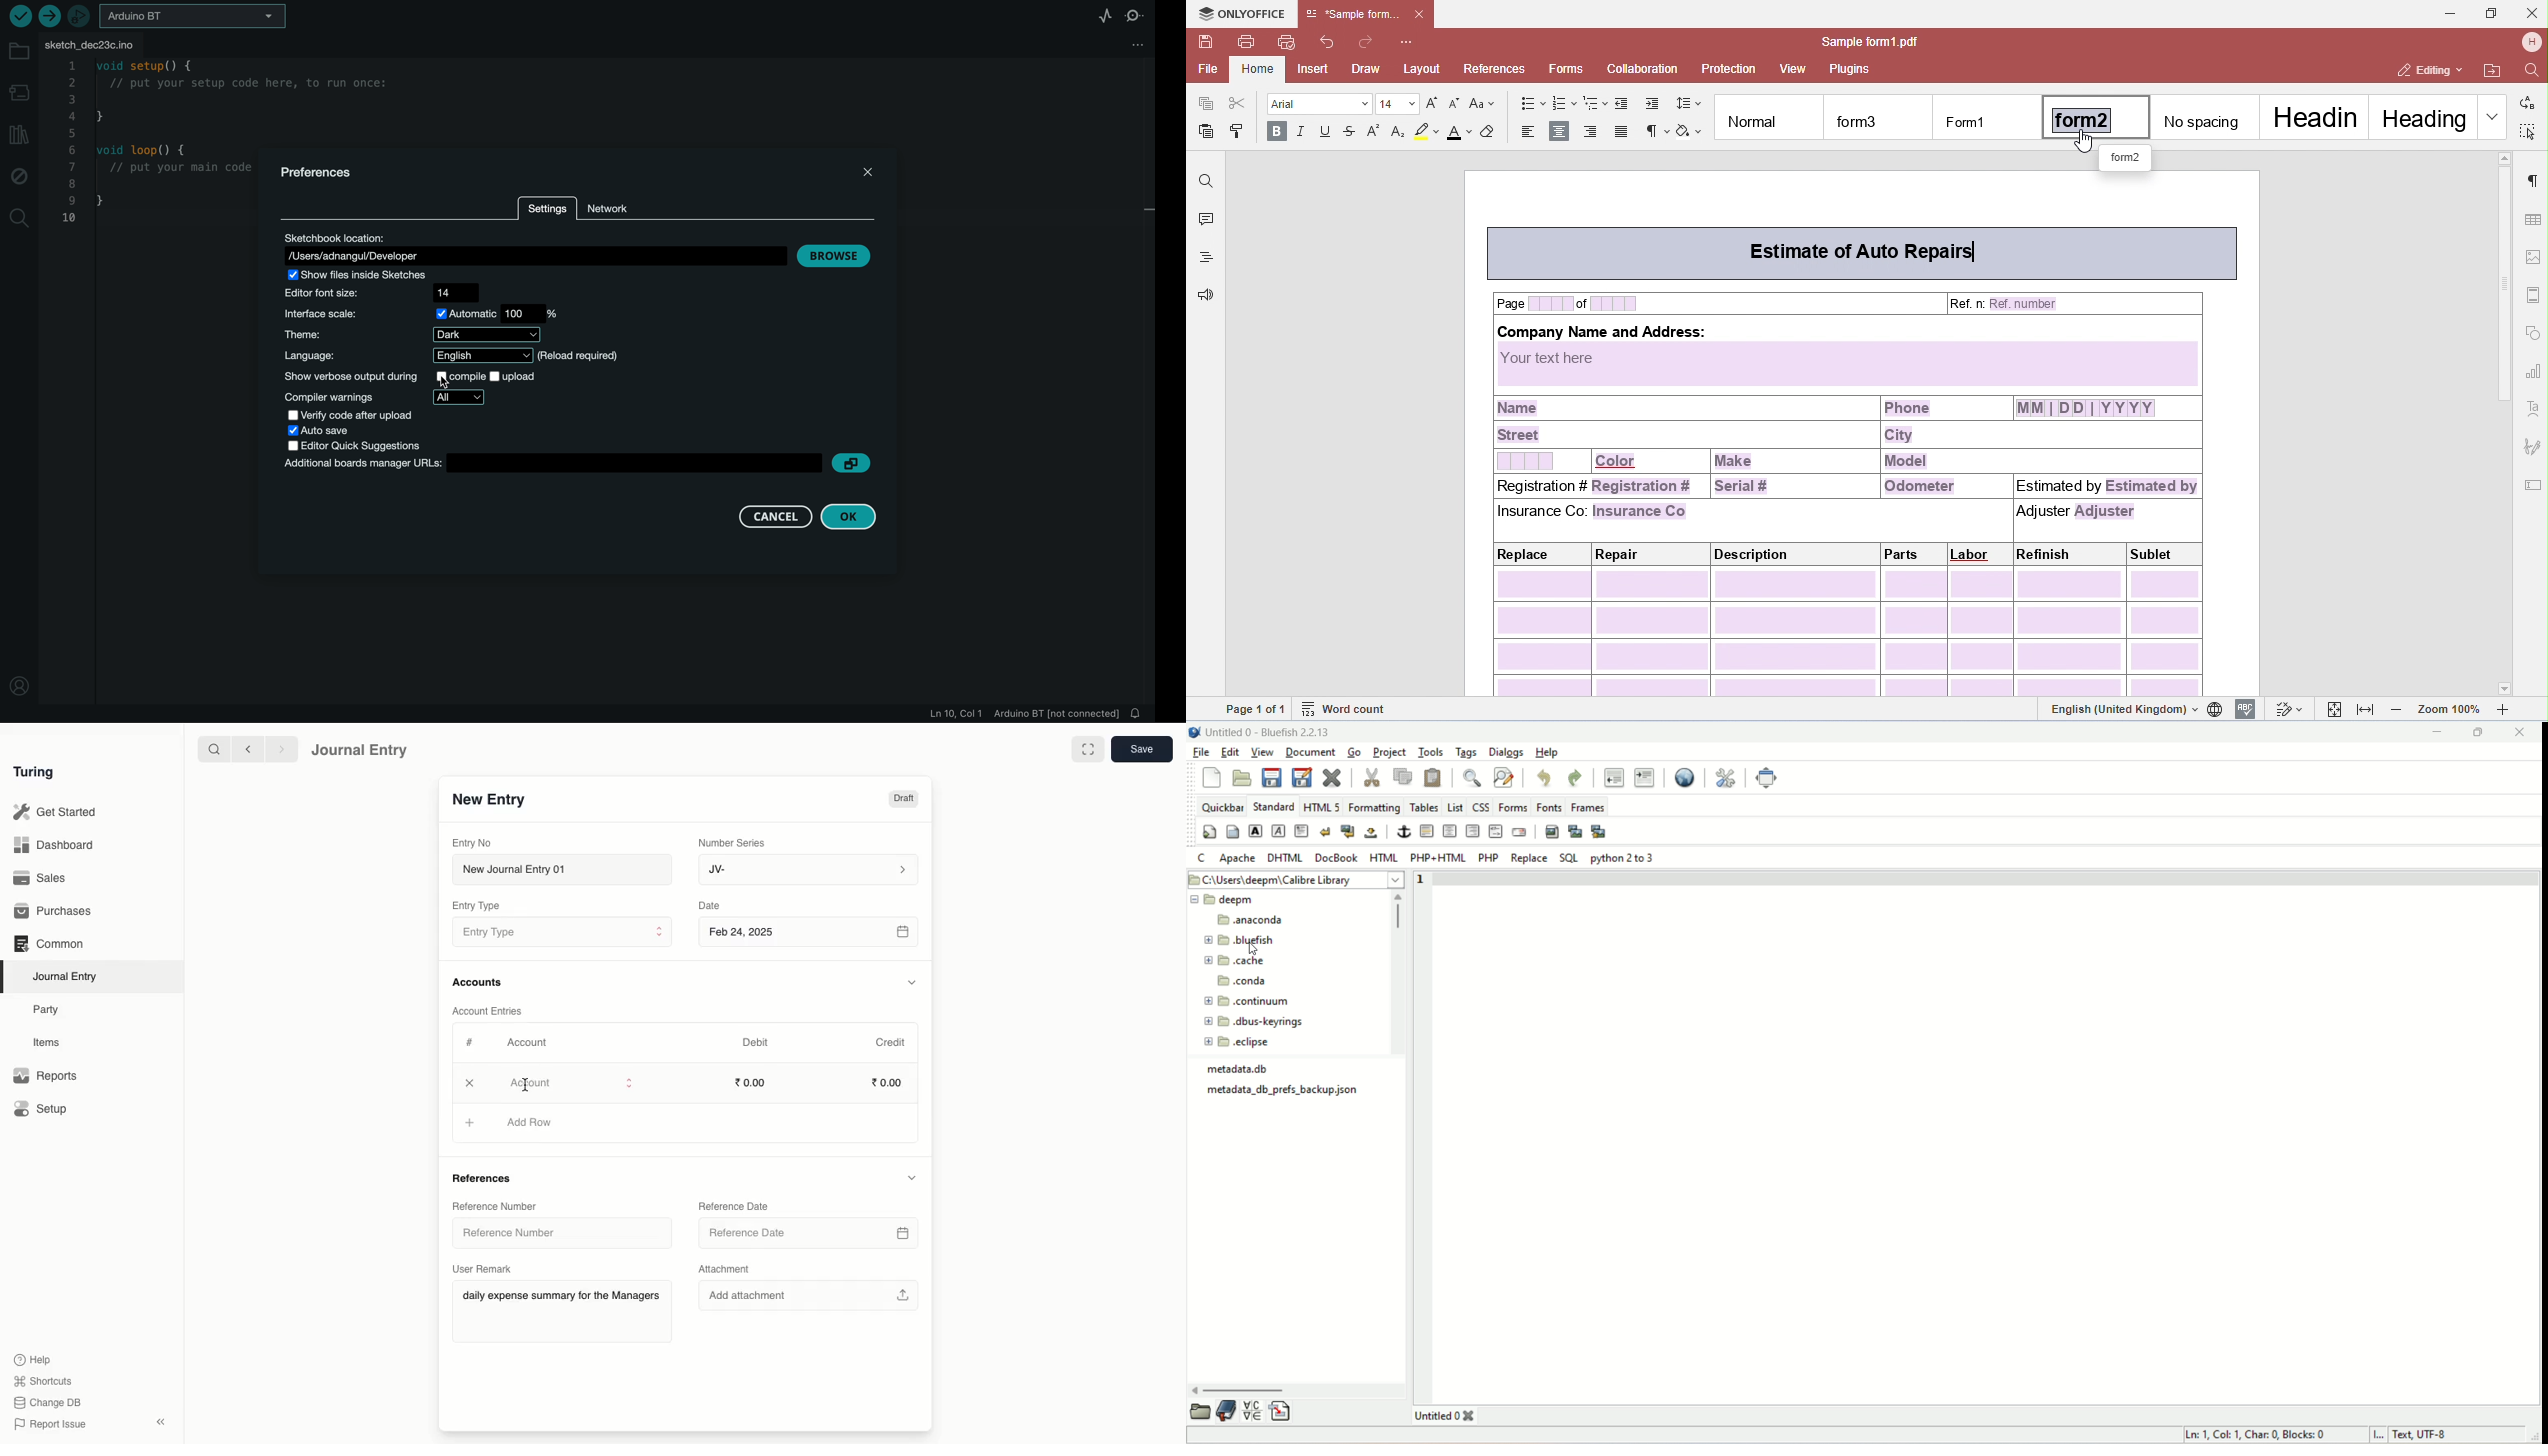 This screenshot has height=1456, width=2548. What do you see at coordinates (361, 751) in the screenshot?
I see `Journal Entry` at bounding box center [361, 751].